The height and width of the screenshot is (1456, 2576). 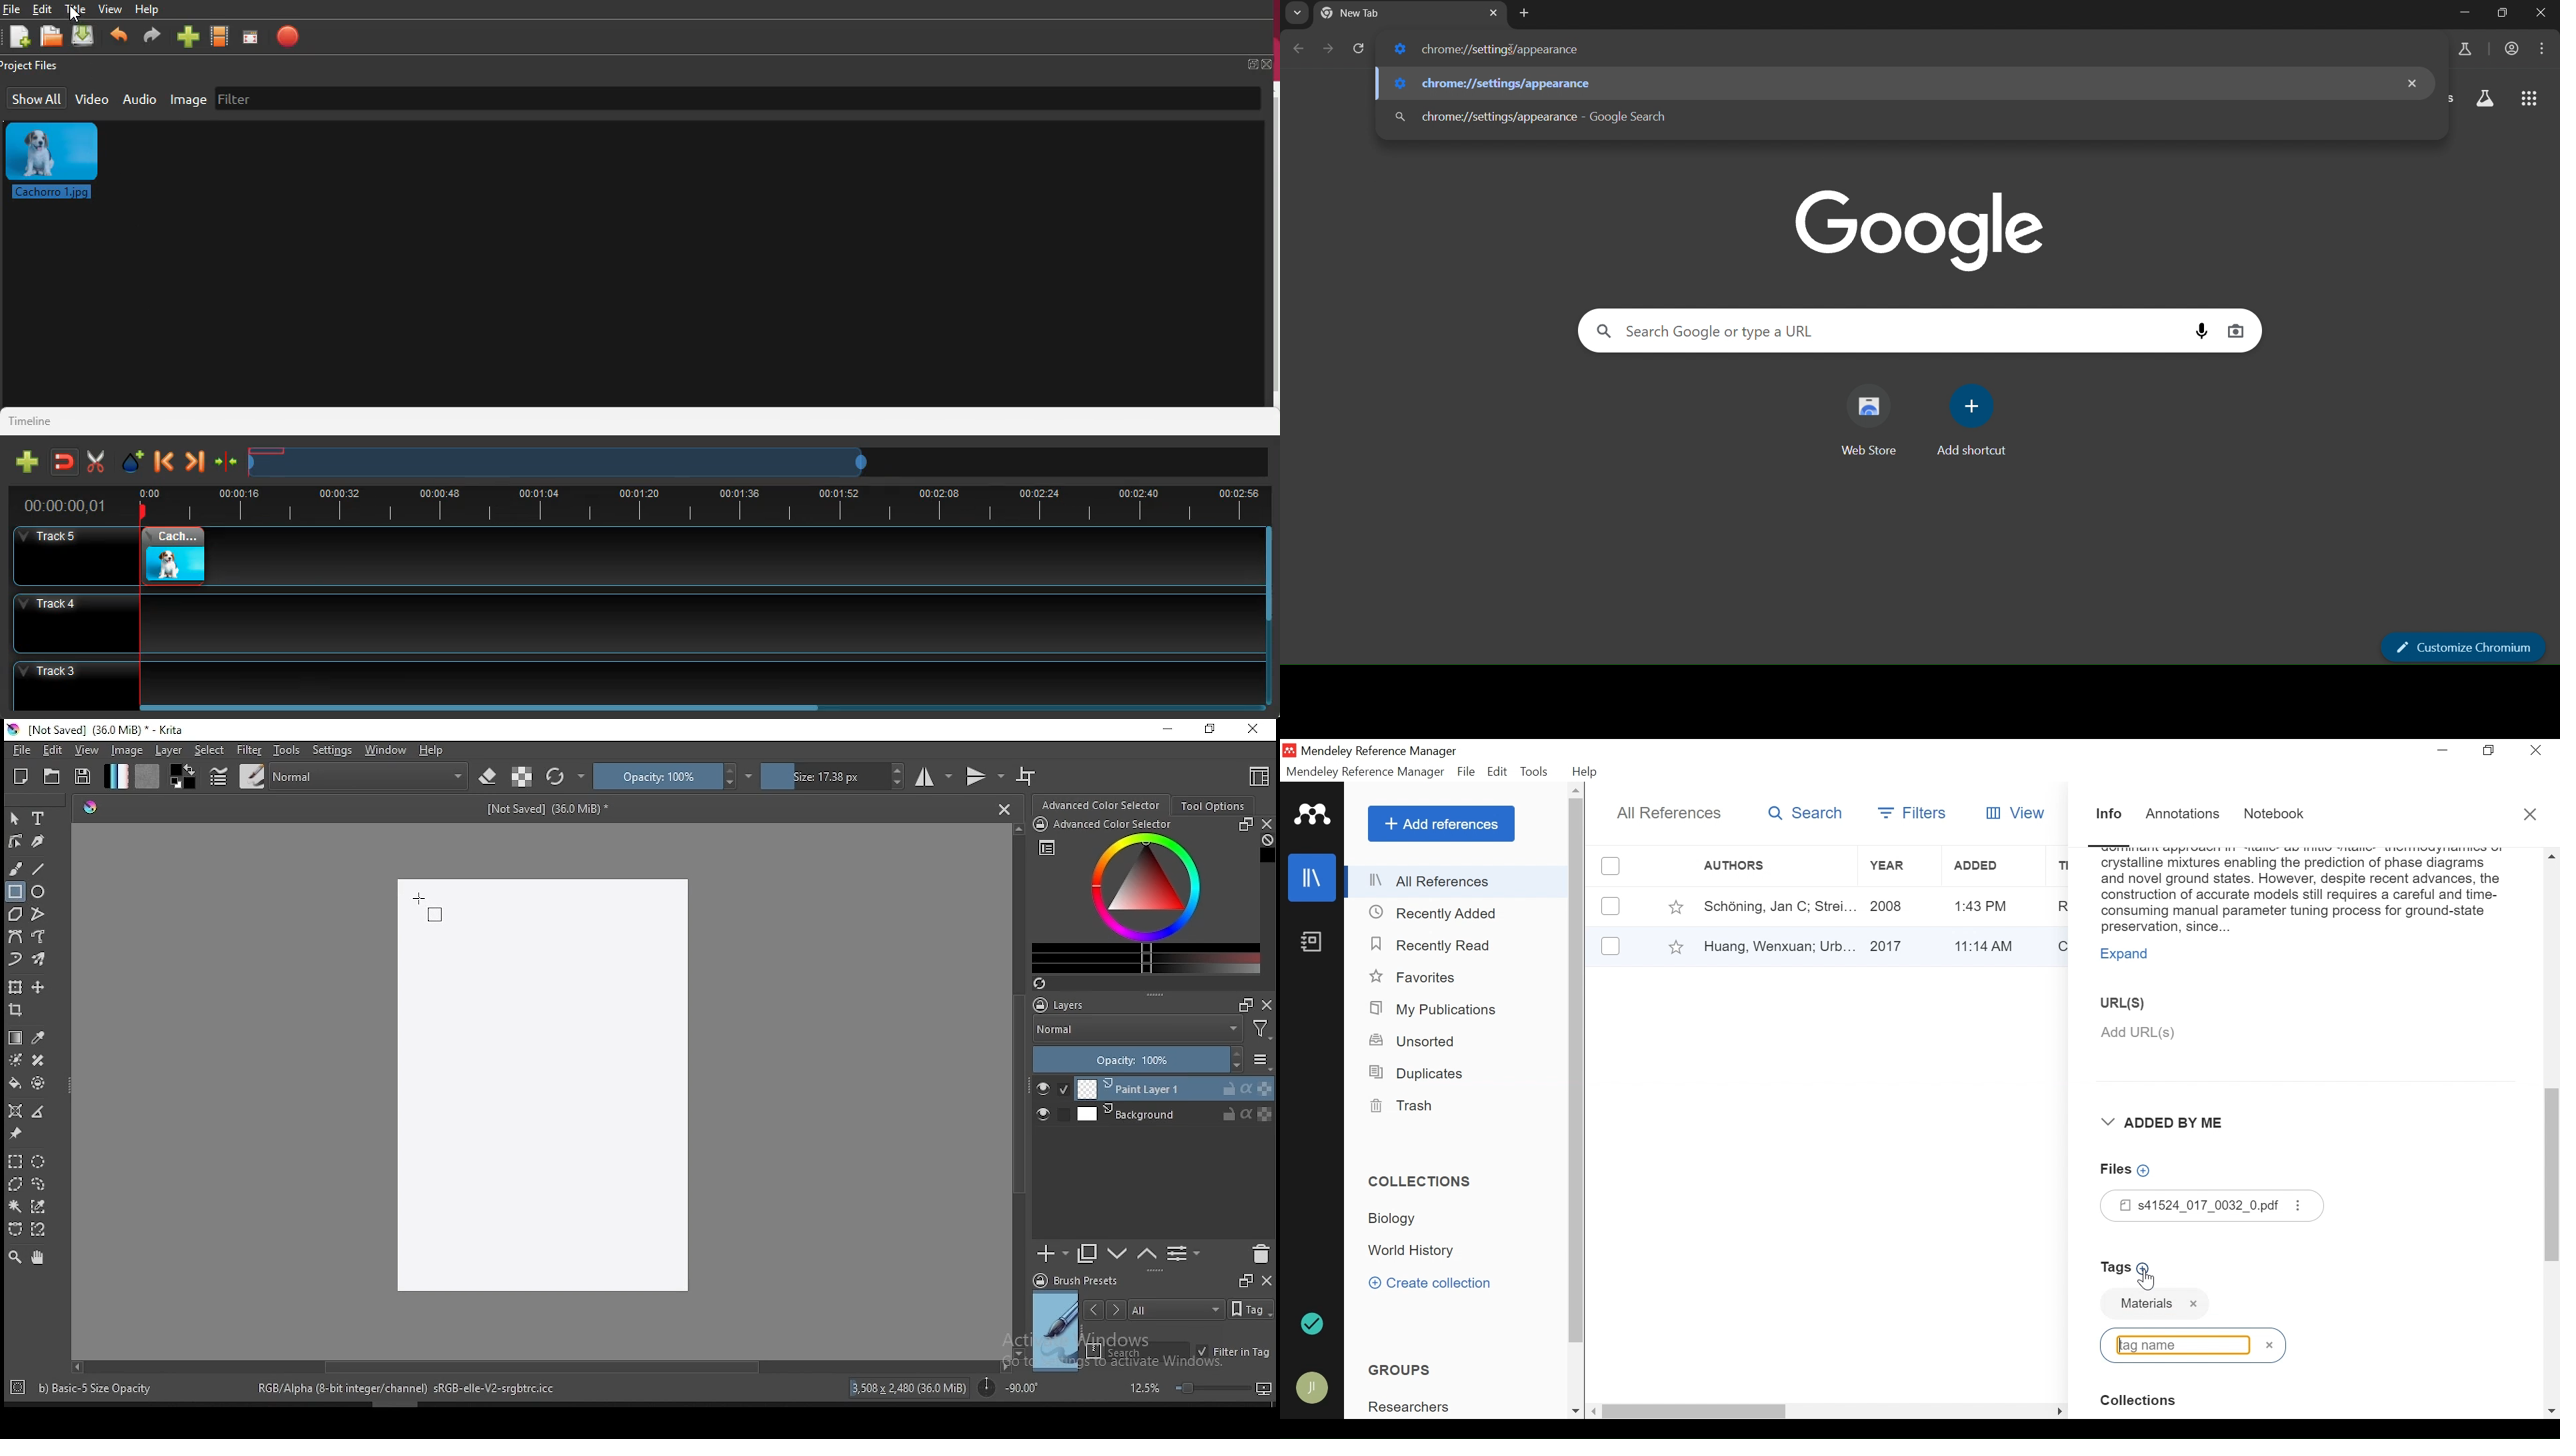 What do you see at coordinates (1895, 866) in the screenshot?
I see `Year` at bounding box center [1895, 866].